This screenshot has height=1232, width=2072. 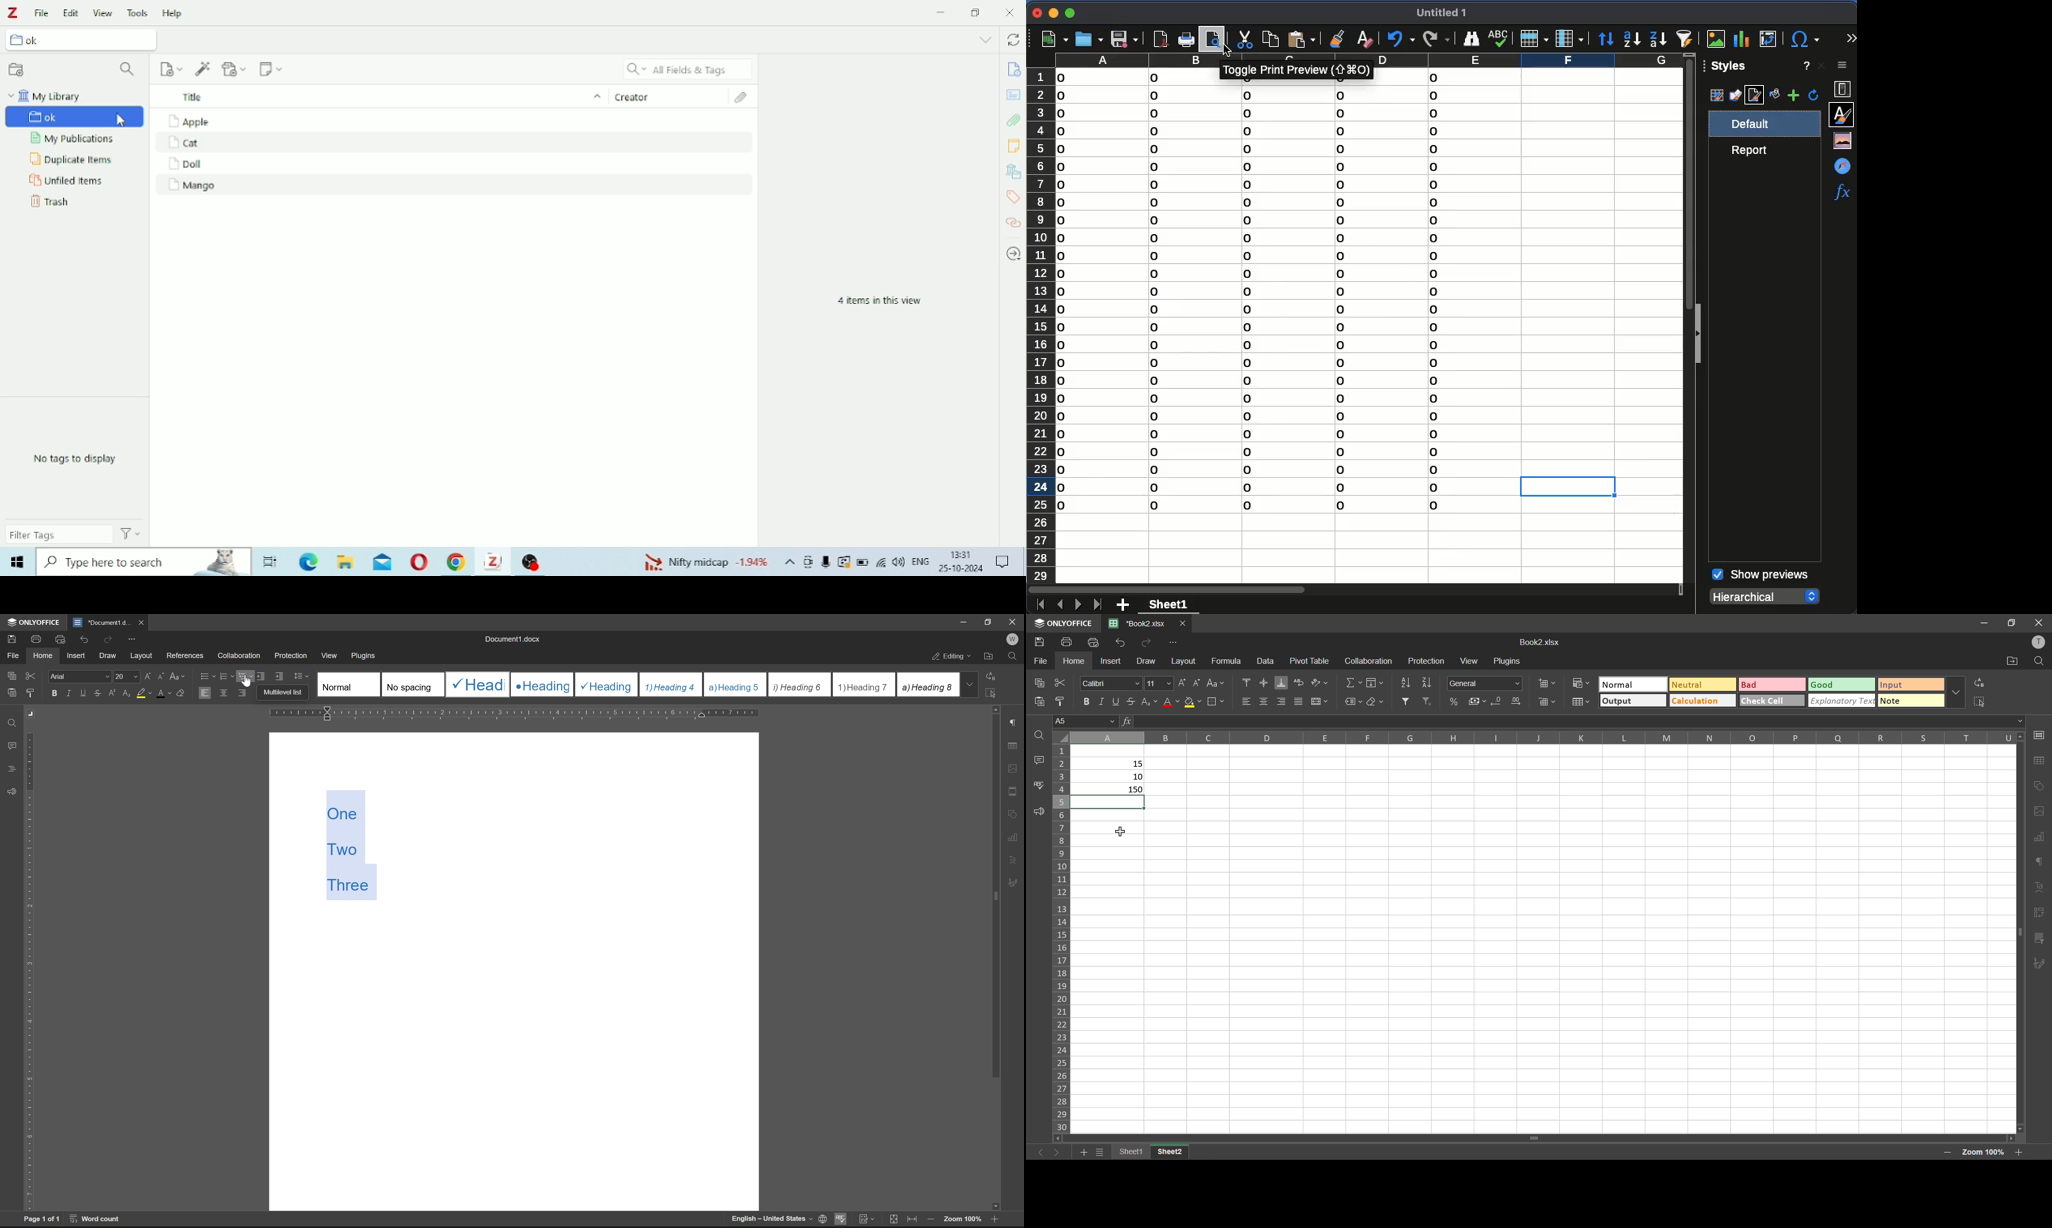 What do you see at coordinates (188, 122) in the screenshot?
I see `Apple` at bounding box center [188, 122].